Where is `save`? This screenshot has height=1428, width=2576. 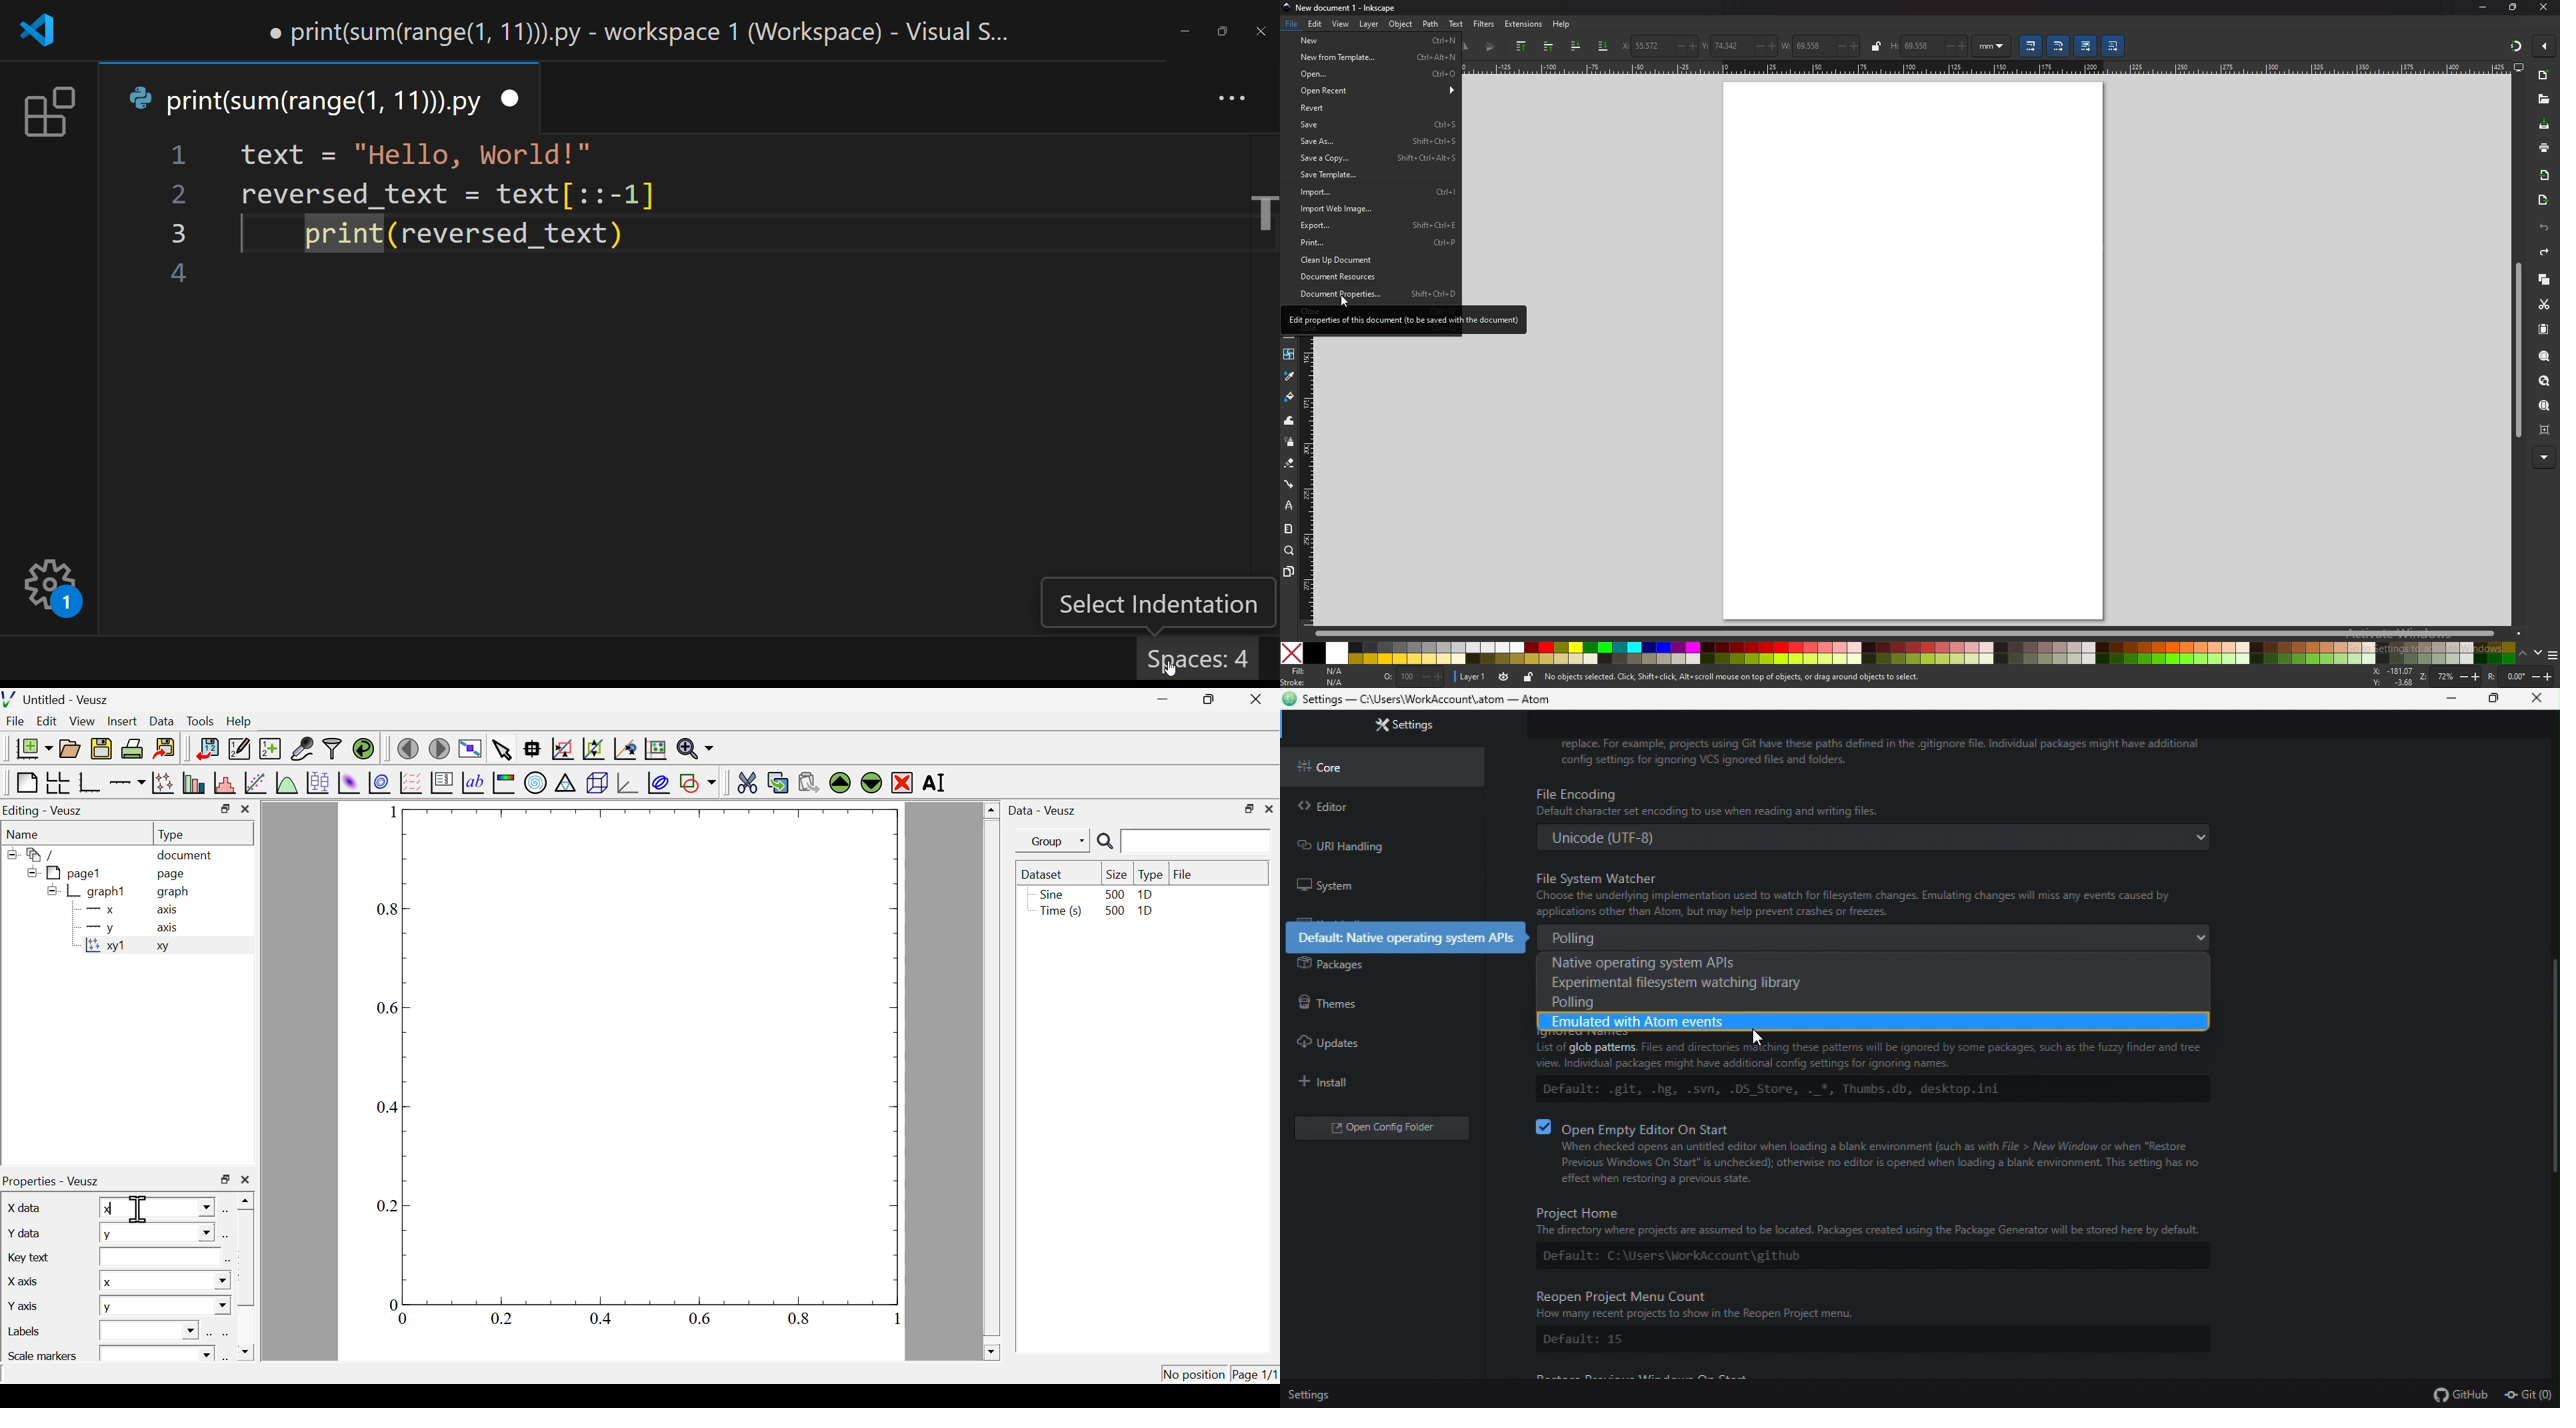 save is located at coordinates (1372, 124).